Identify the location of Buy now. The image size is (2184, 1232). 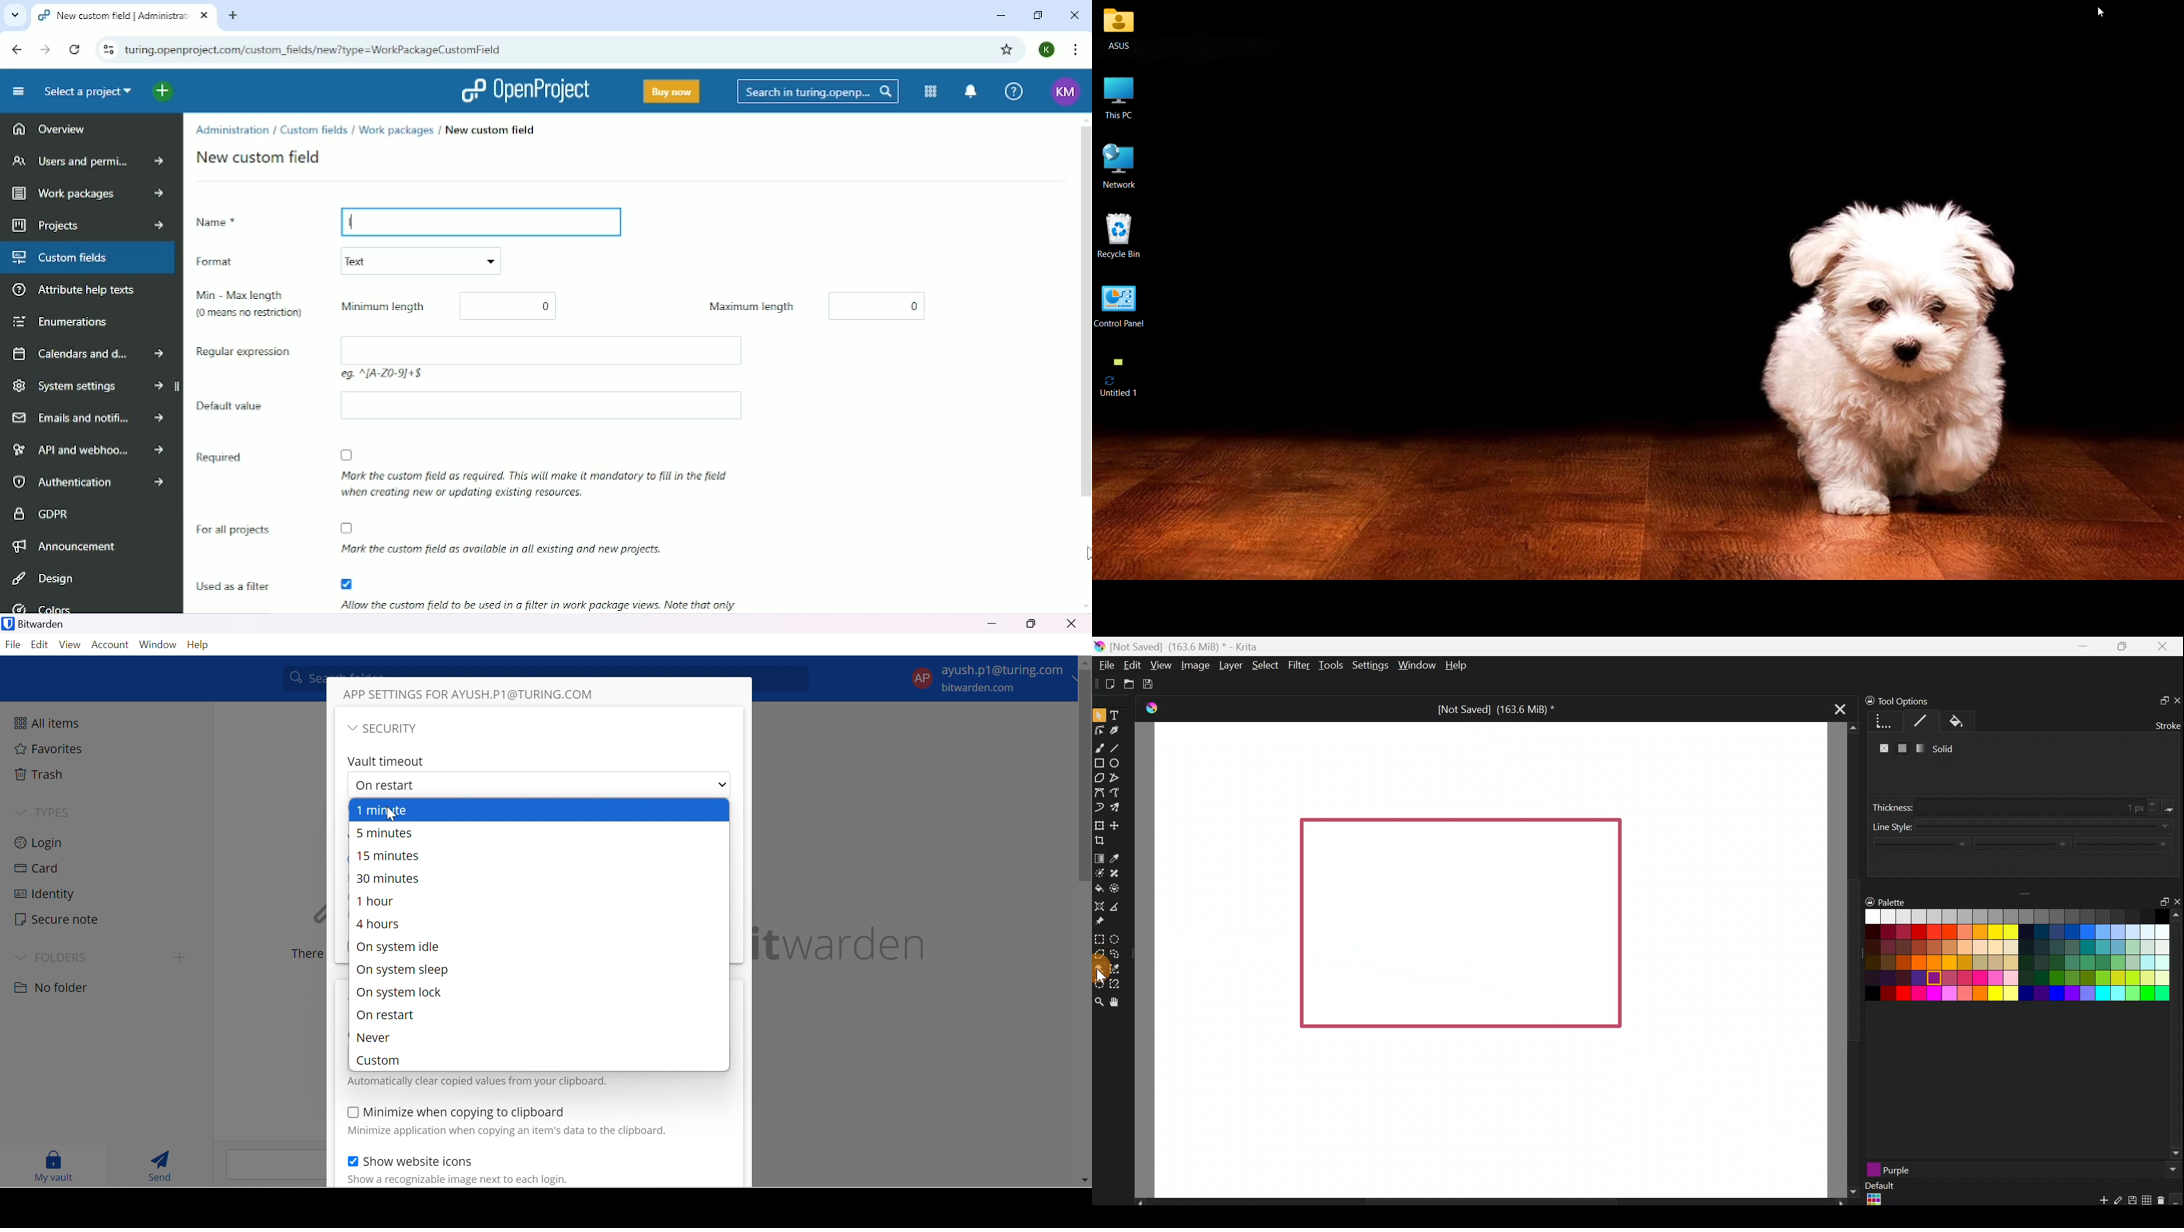
(670, 90).